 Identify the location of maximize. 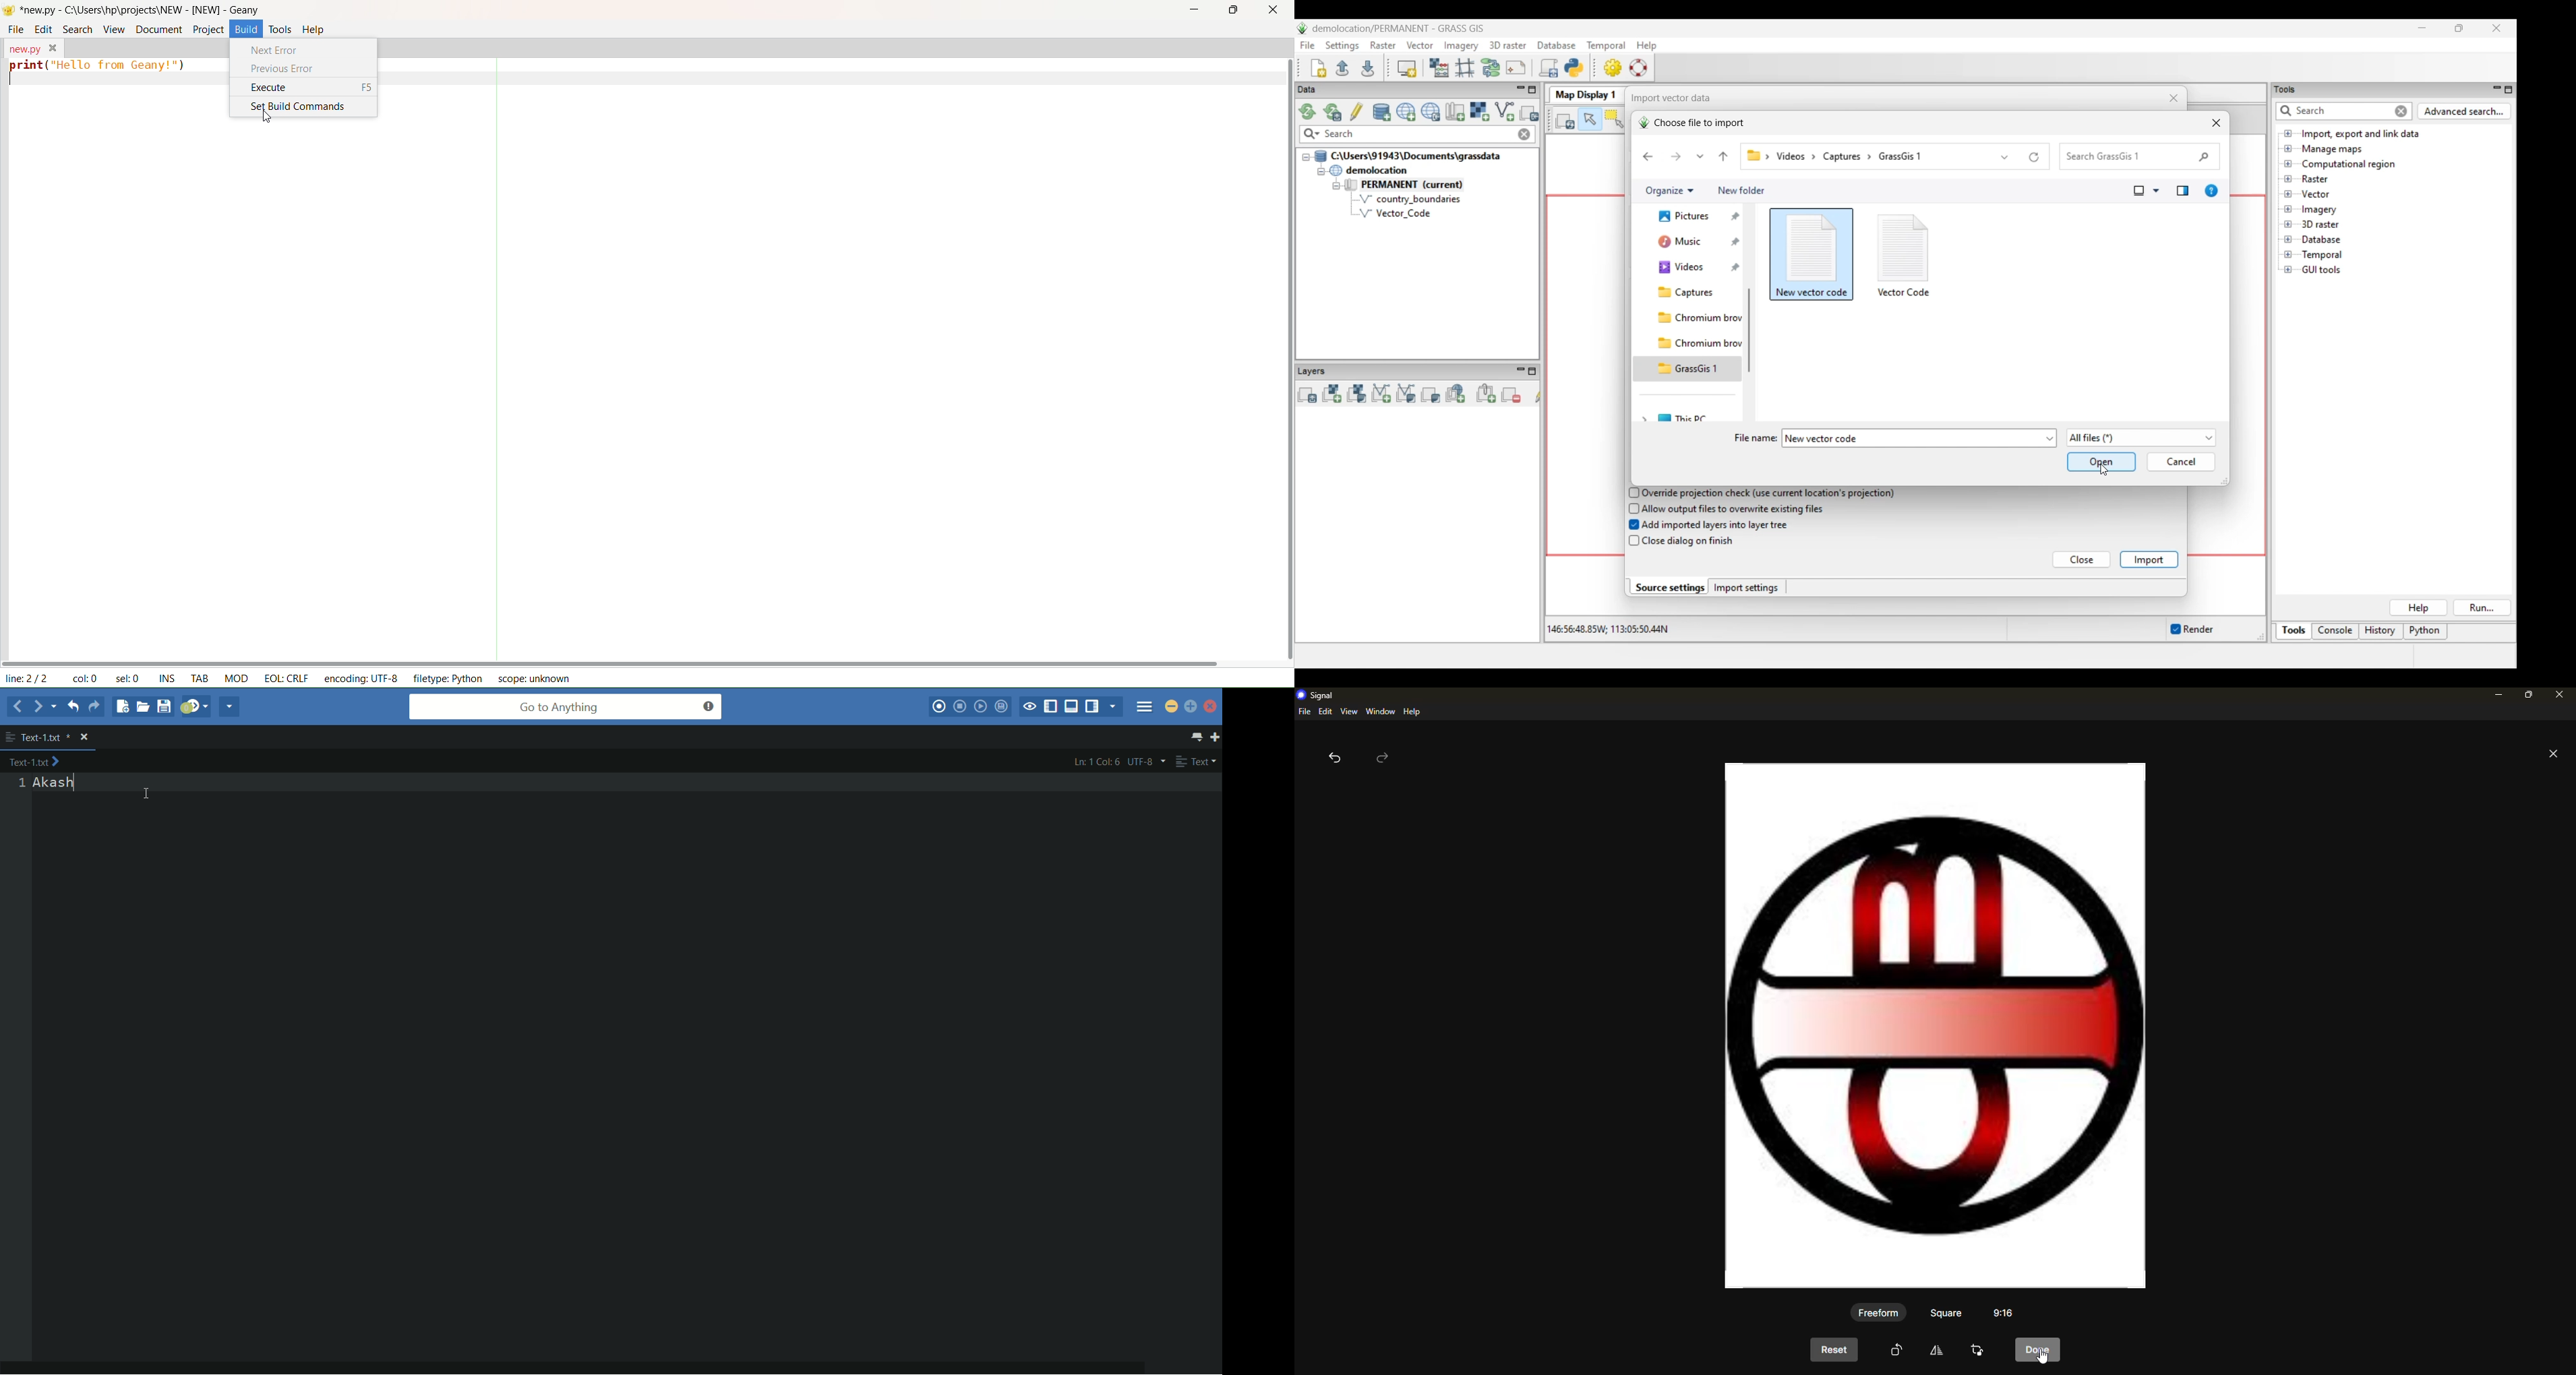
(2526, 694).